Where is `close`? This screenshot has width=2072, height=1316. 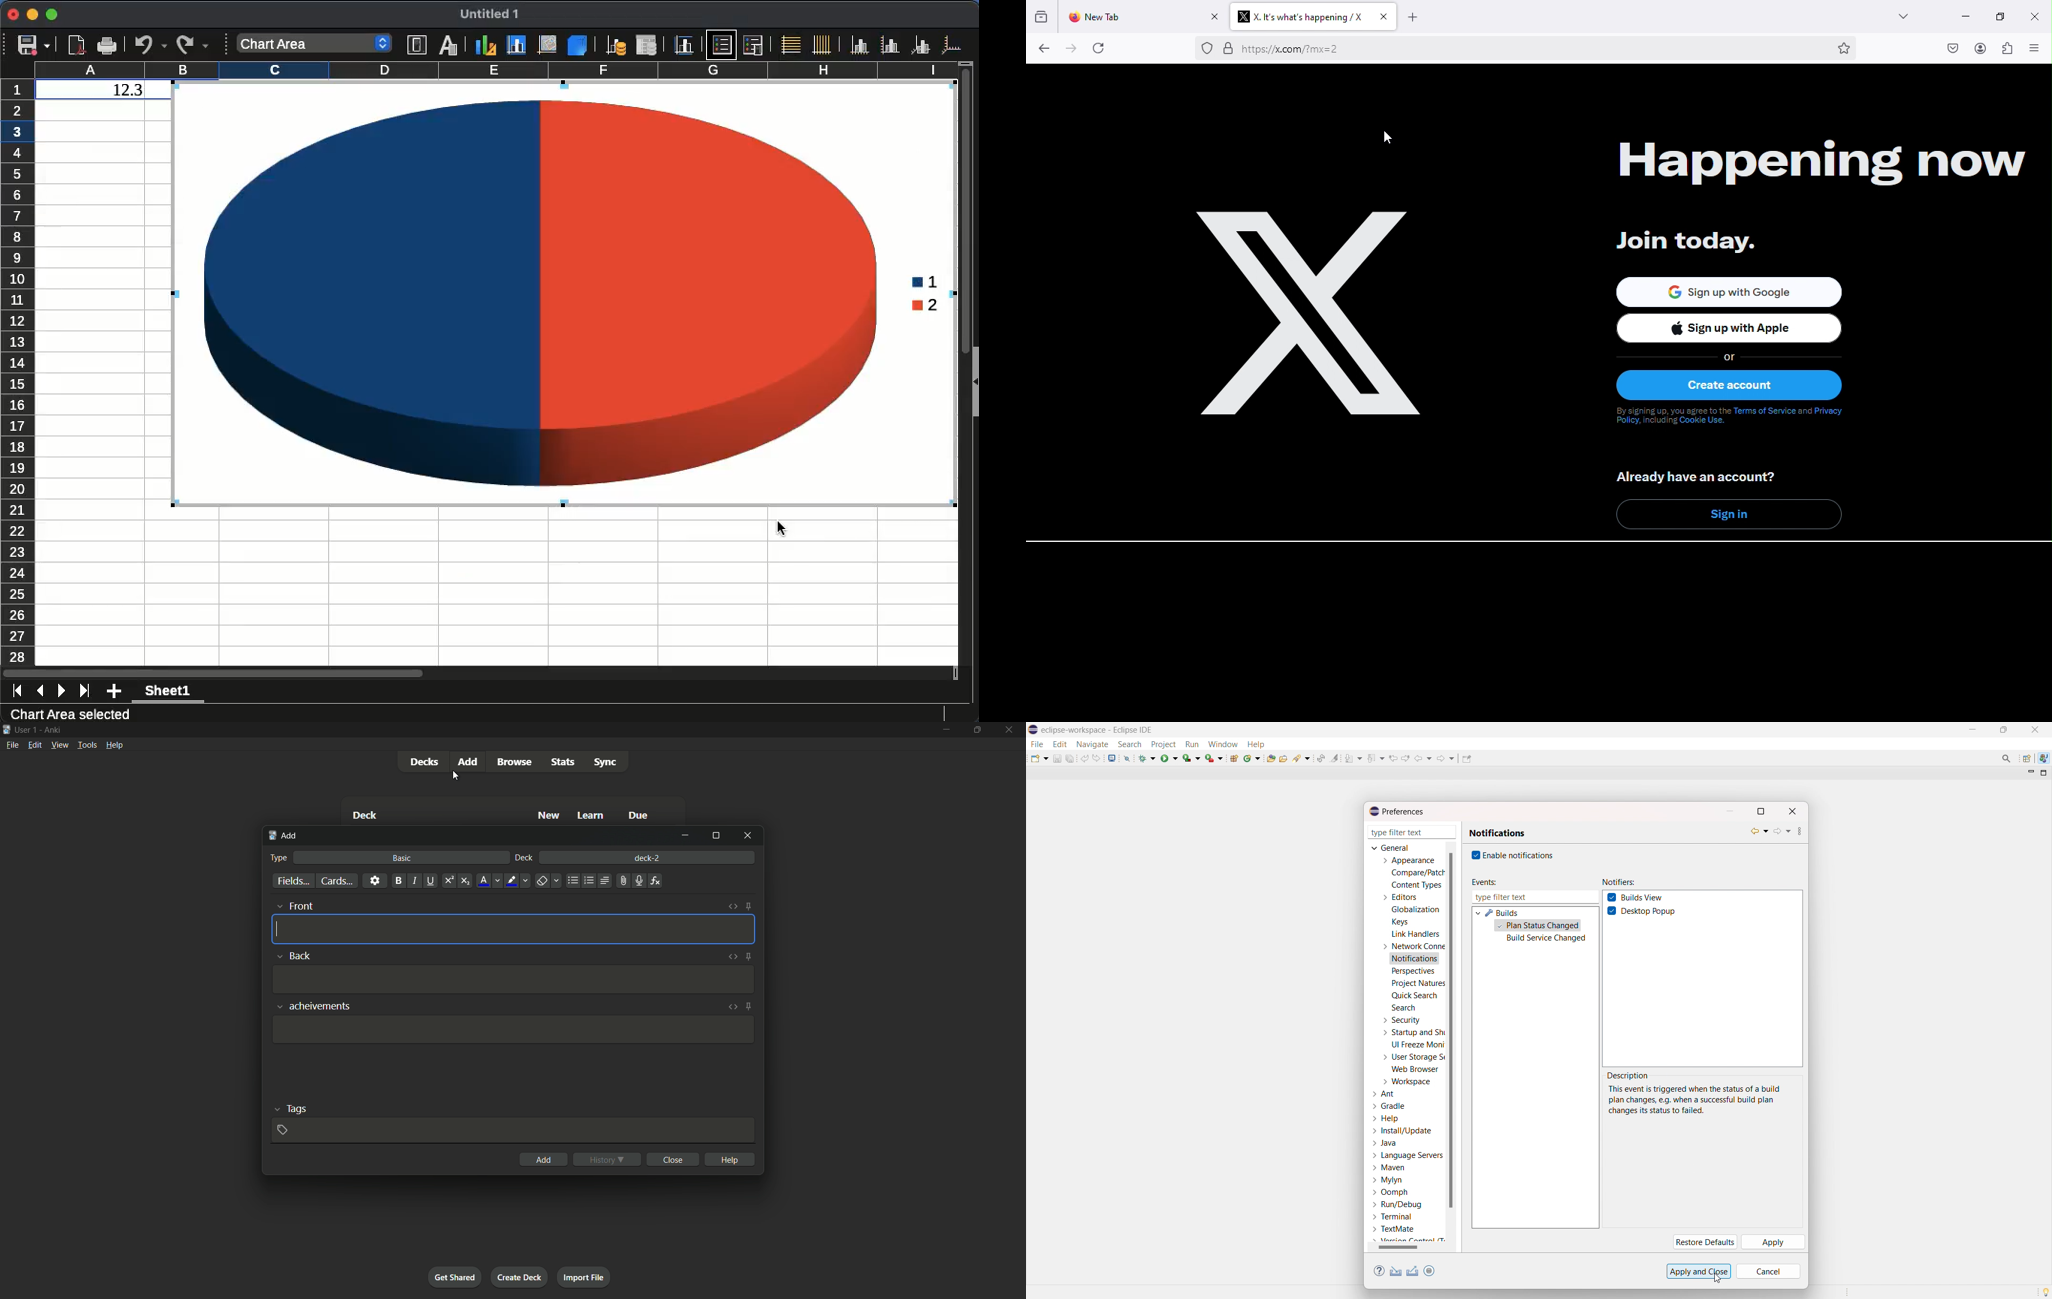 close is located at coordinates (12, 13).